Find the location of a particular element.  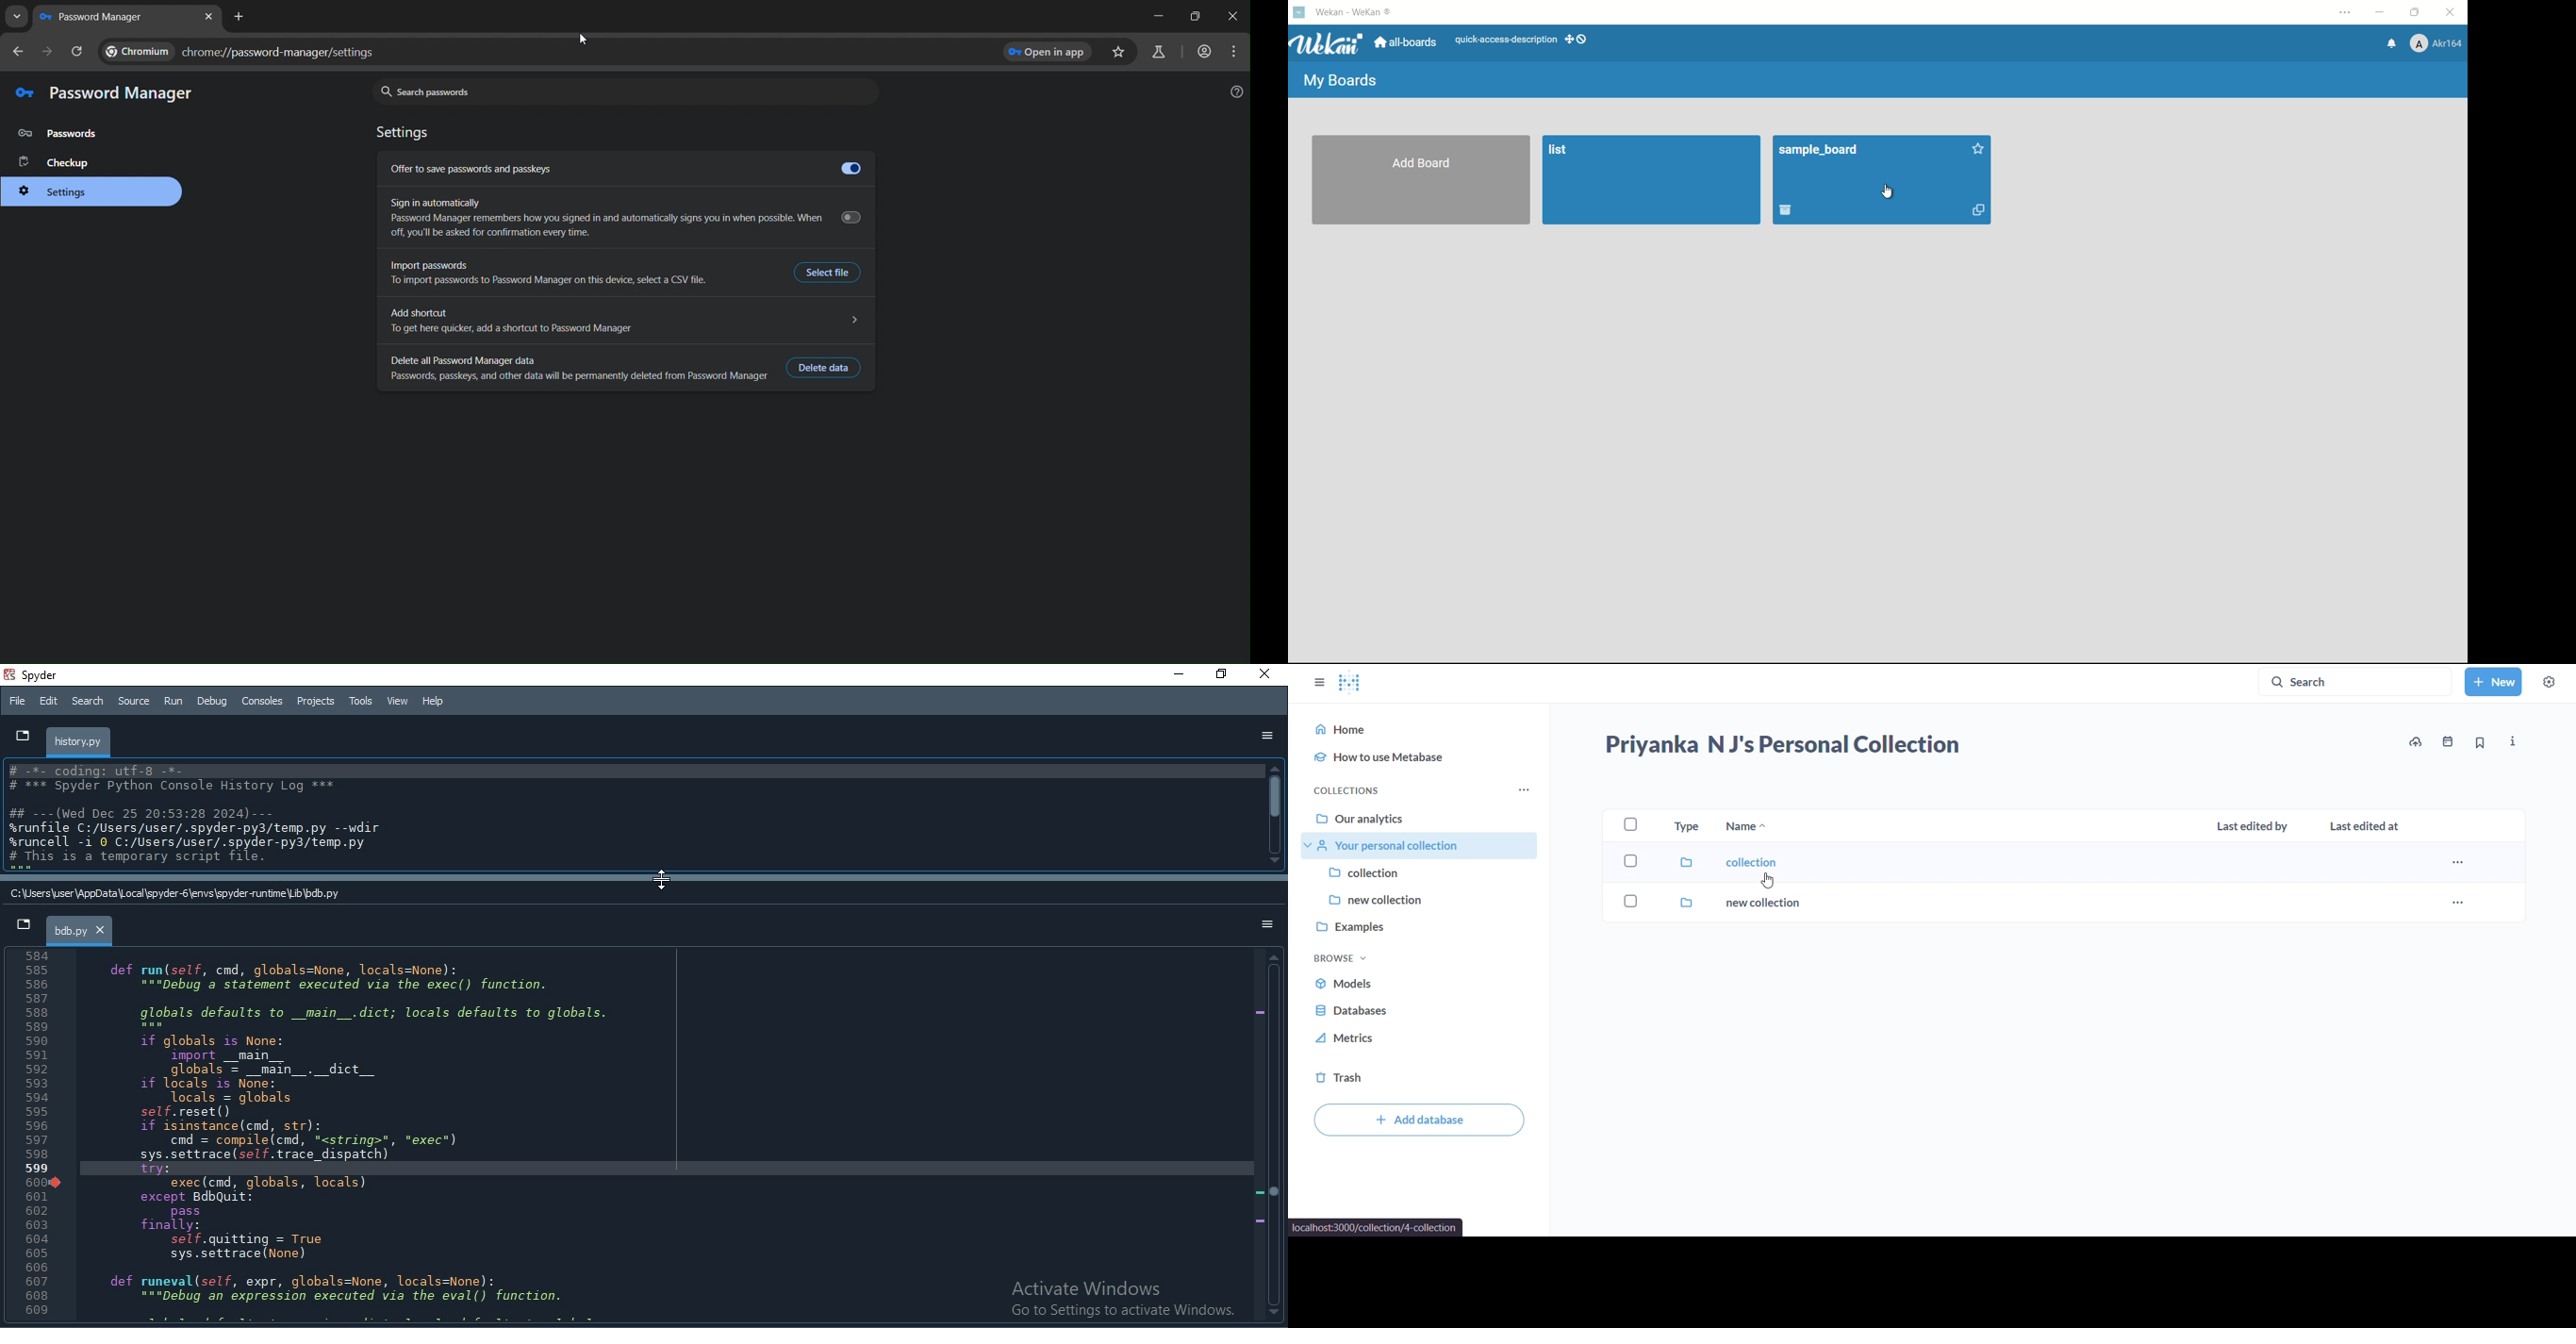

Delete all Password Manager data
Passwords, passkeys, and other data will be permanently deleted from Password Manager is located at coordinates (580, 368).